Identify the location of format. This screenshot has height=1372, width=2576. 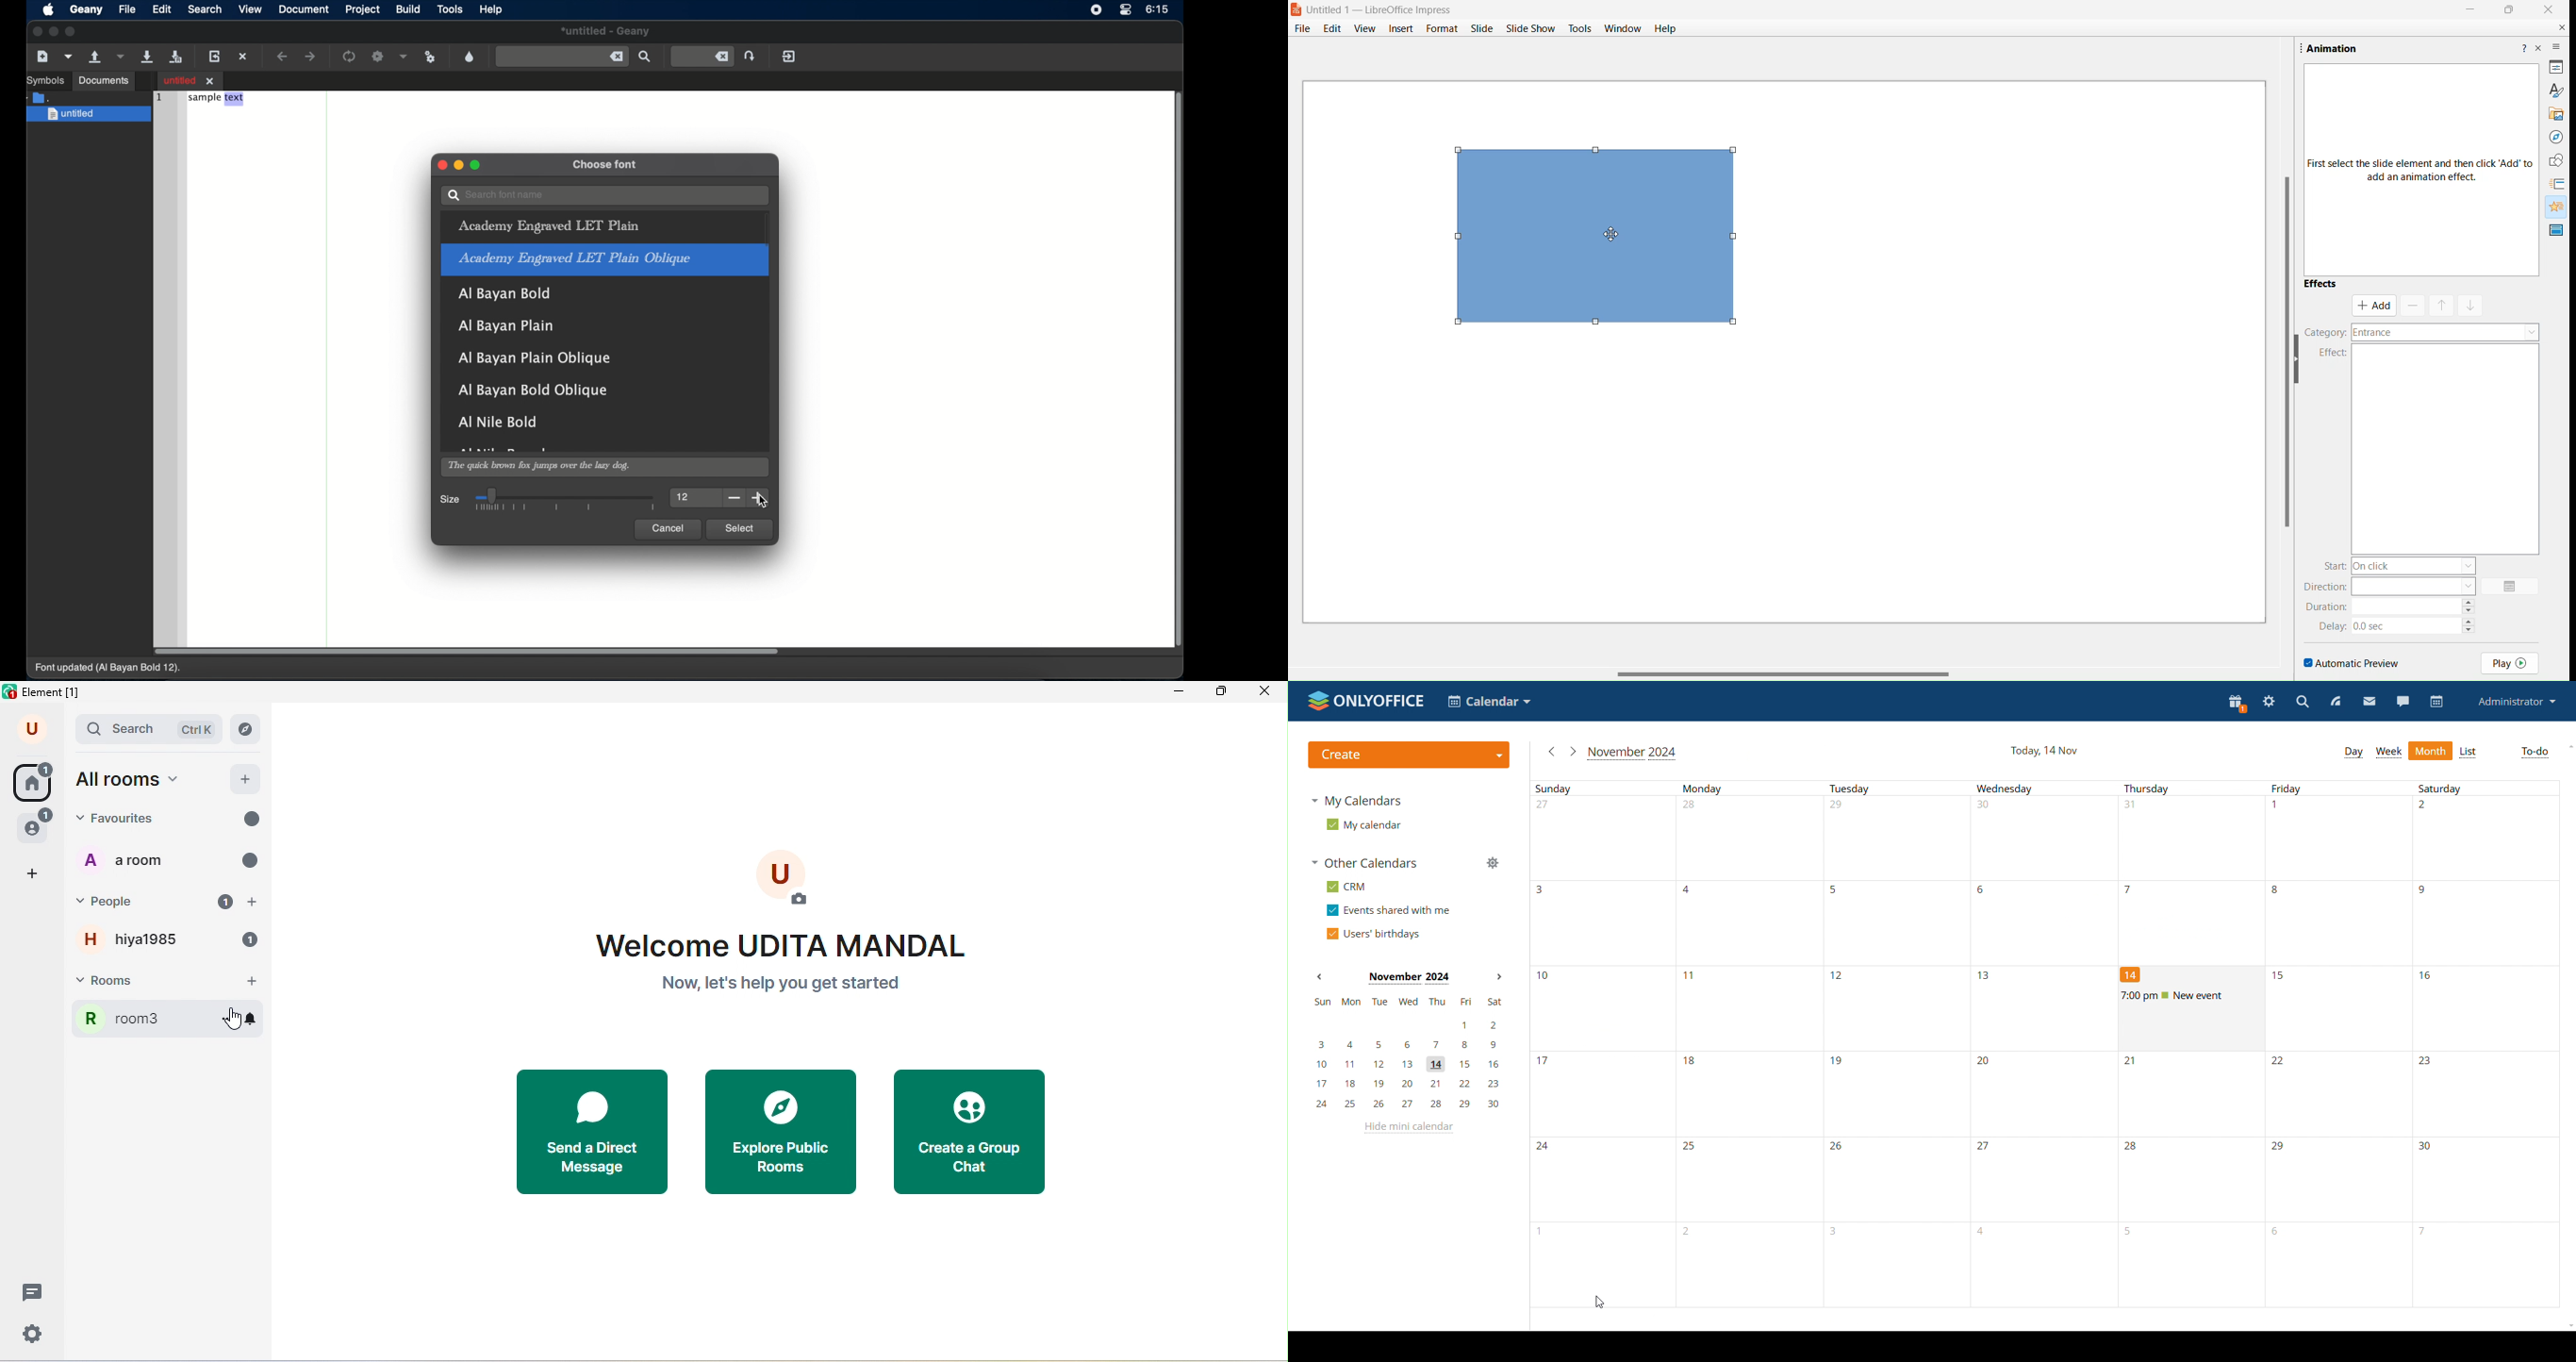
(1441, 27).